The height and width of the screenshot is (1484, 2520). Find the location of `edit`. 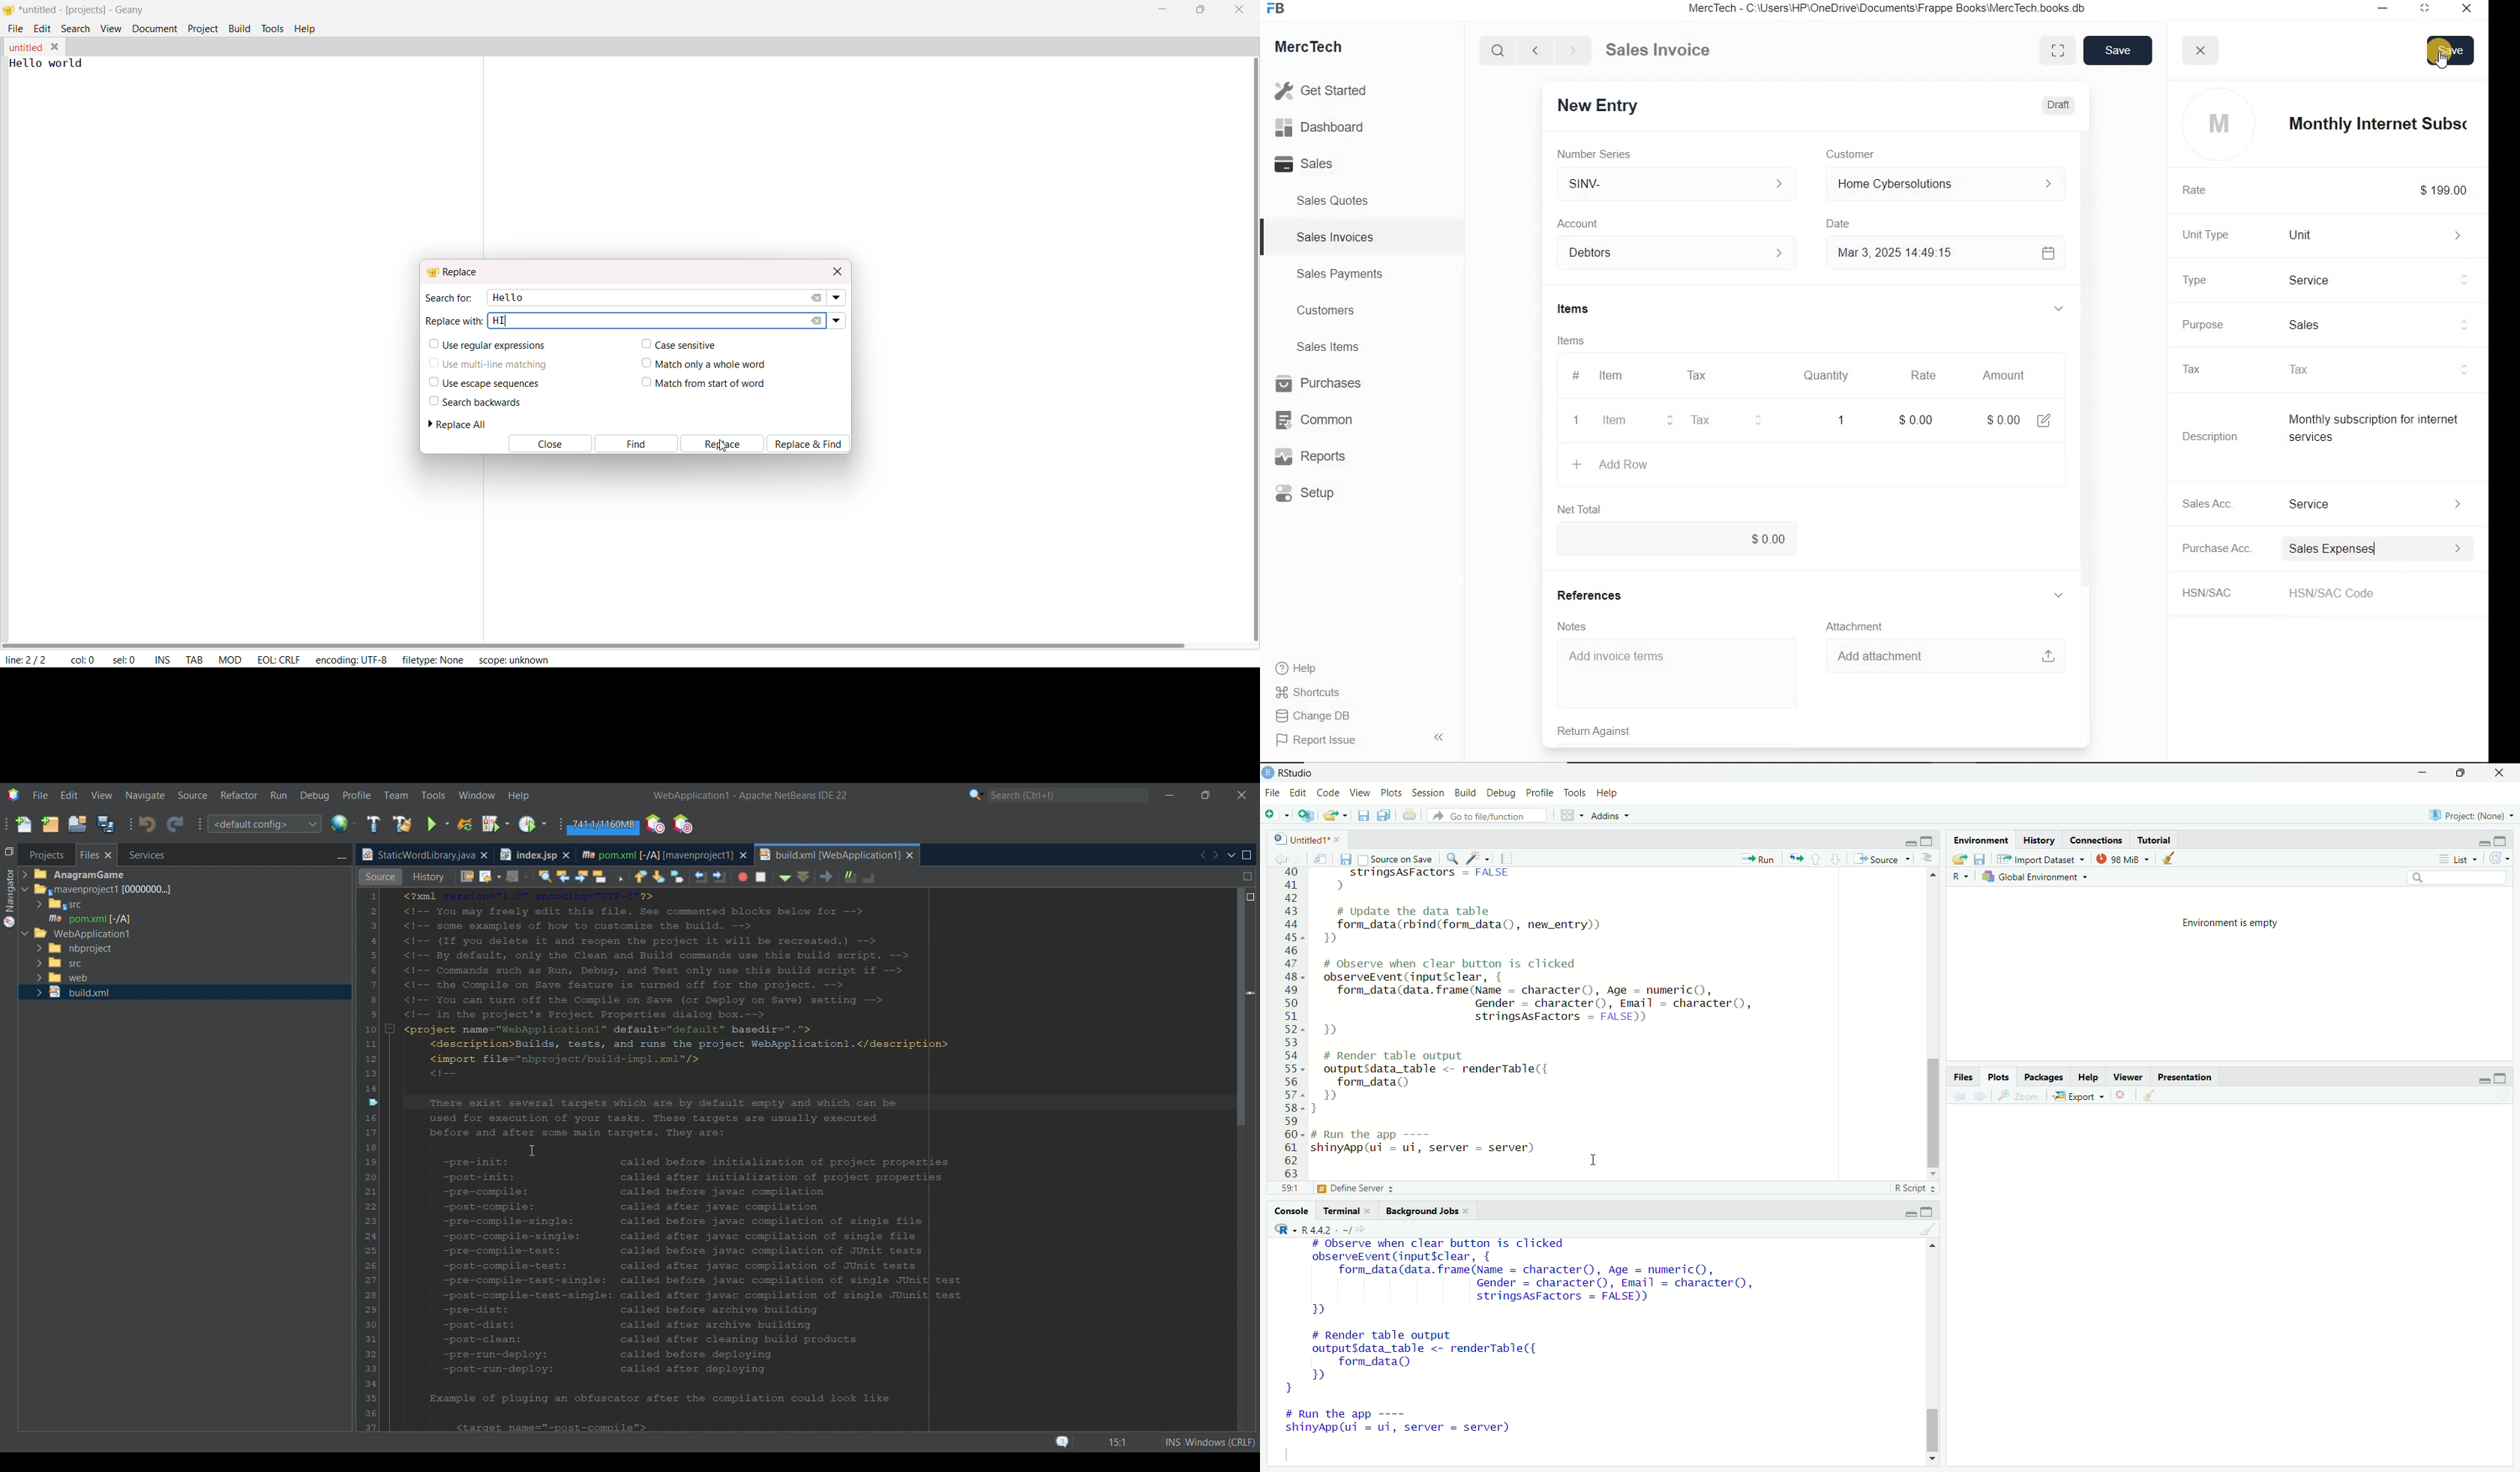

edit is located at coordinates (2043, 419).